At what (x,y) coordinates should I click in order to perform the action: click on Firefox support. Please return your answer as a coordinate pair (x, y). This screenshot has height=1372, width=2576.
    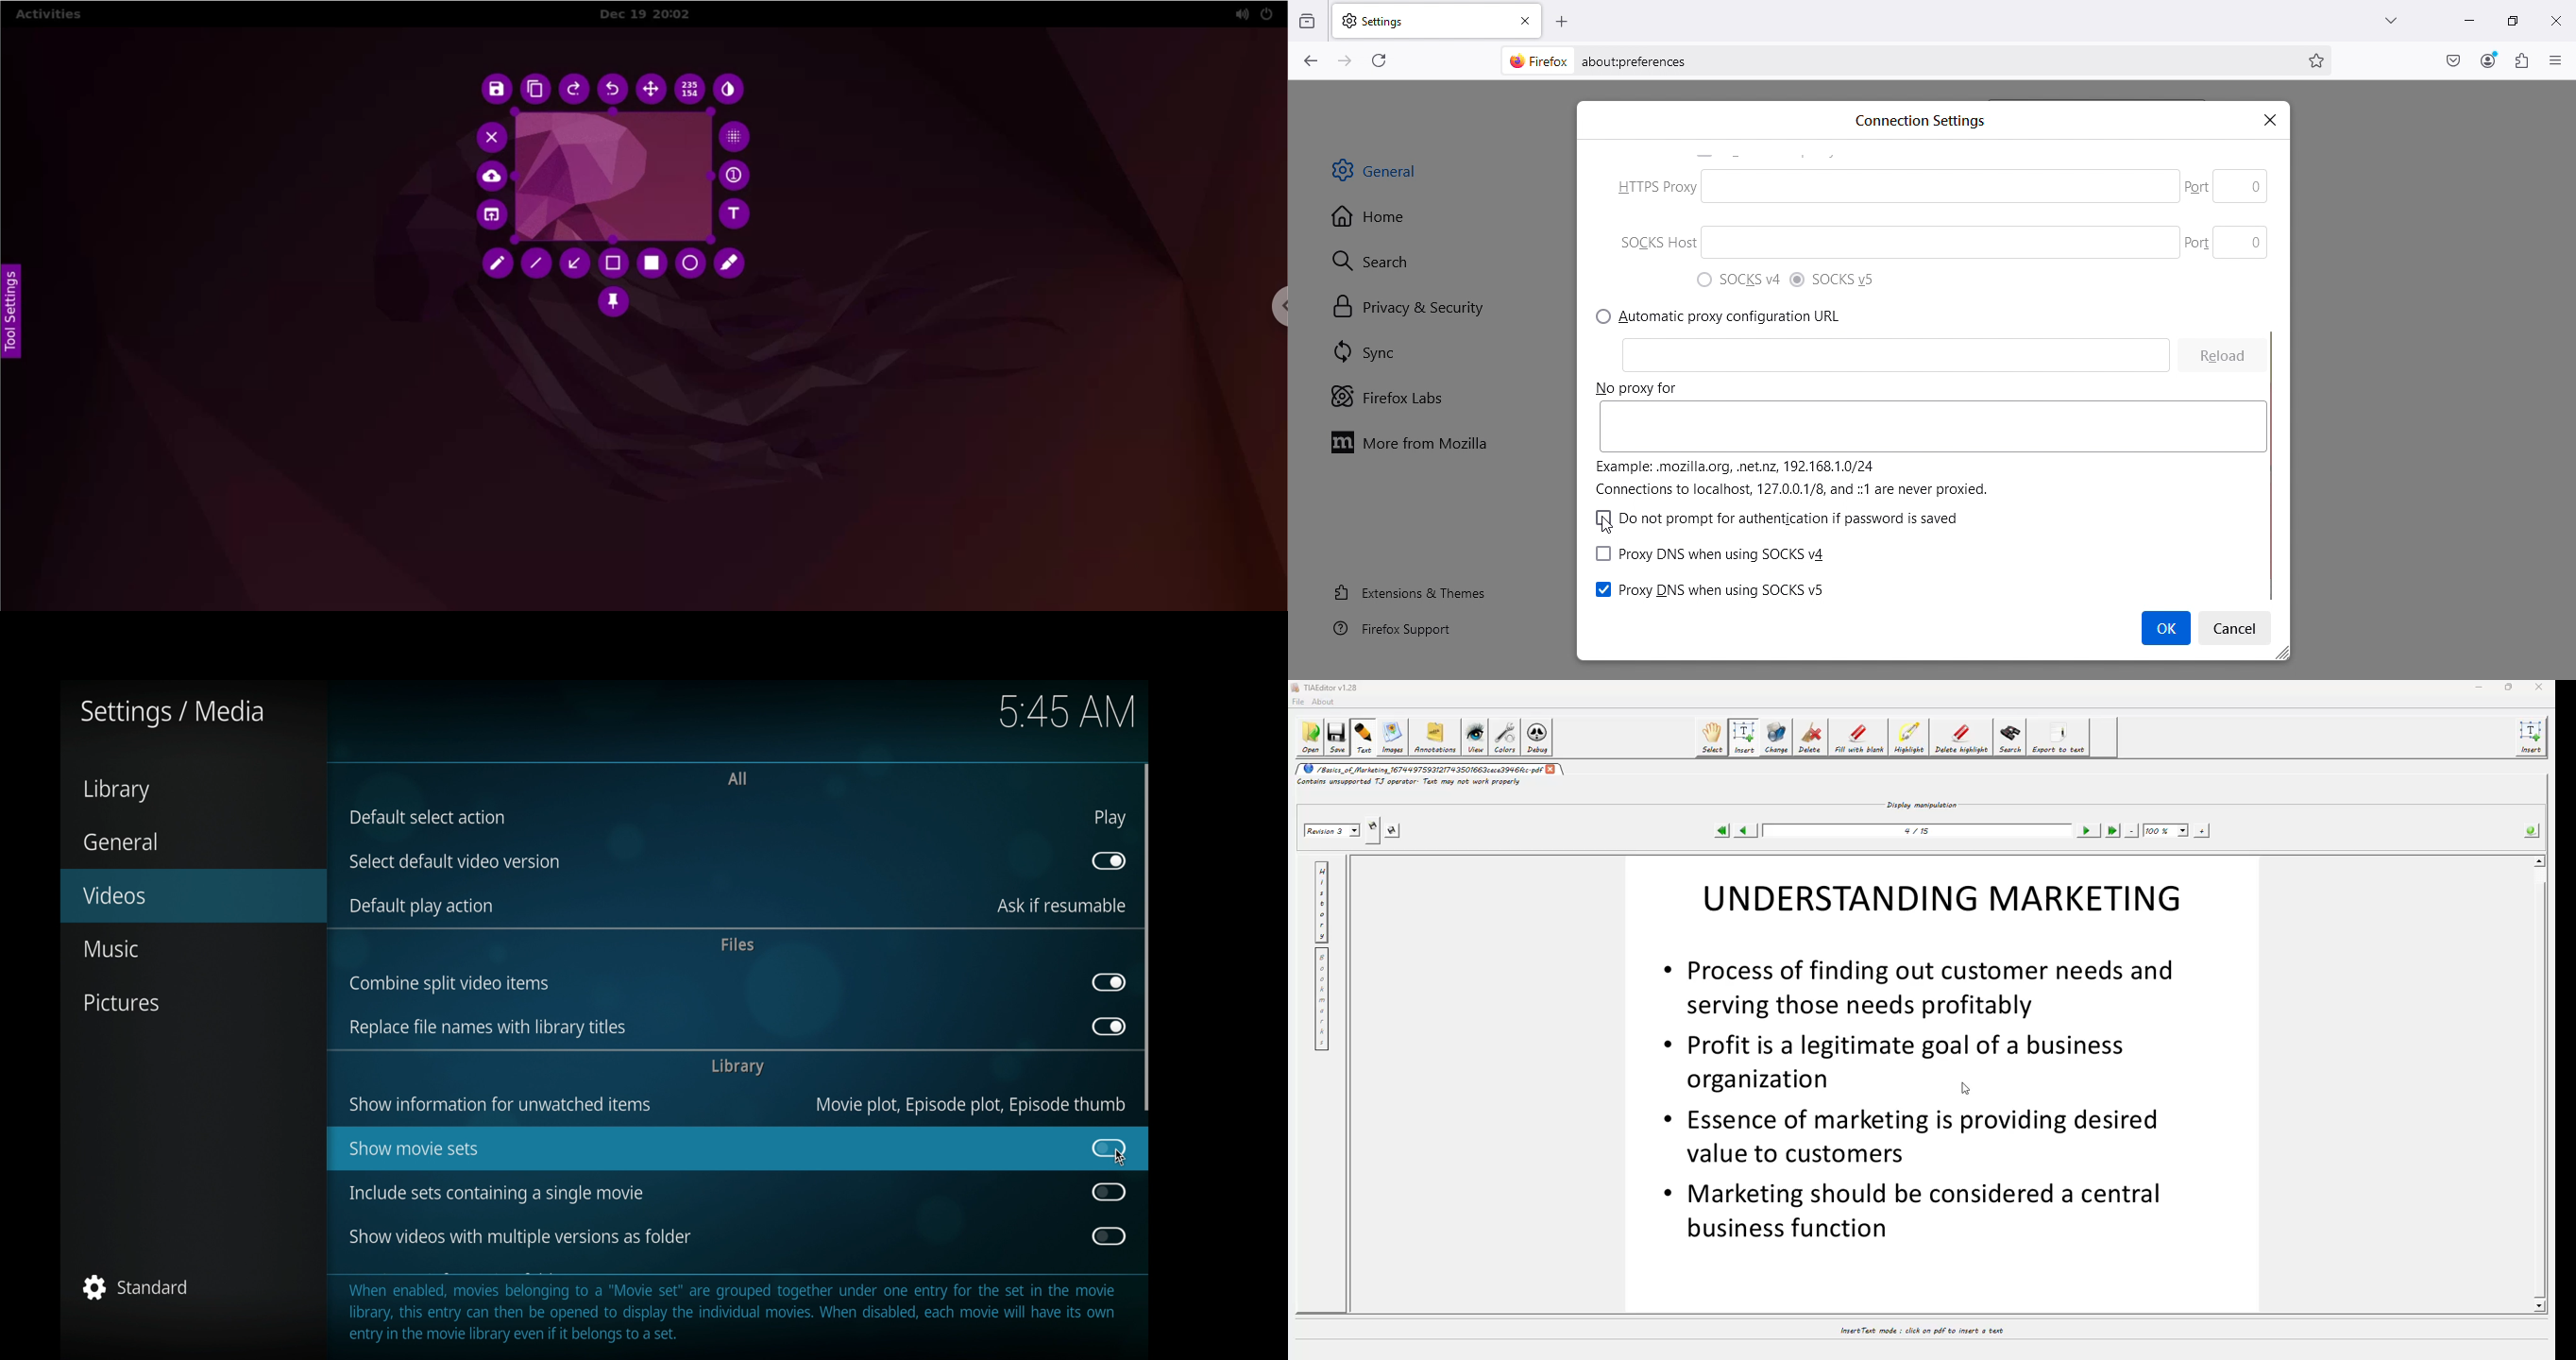
    Looking at the image, I should click on (1395, 633).